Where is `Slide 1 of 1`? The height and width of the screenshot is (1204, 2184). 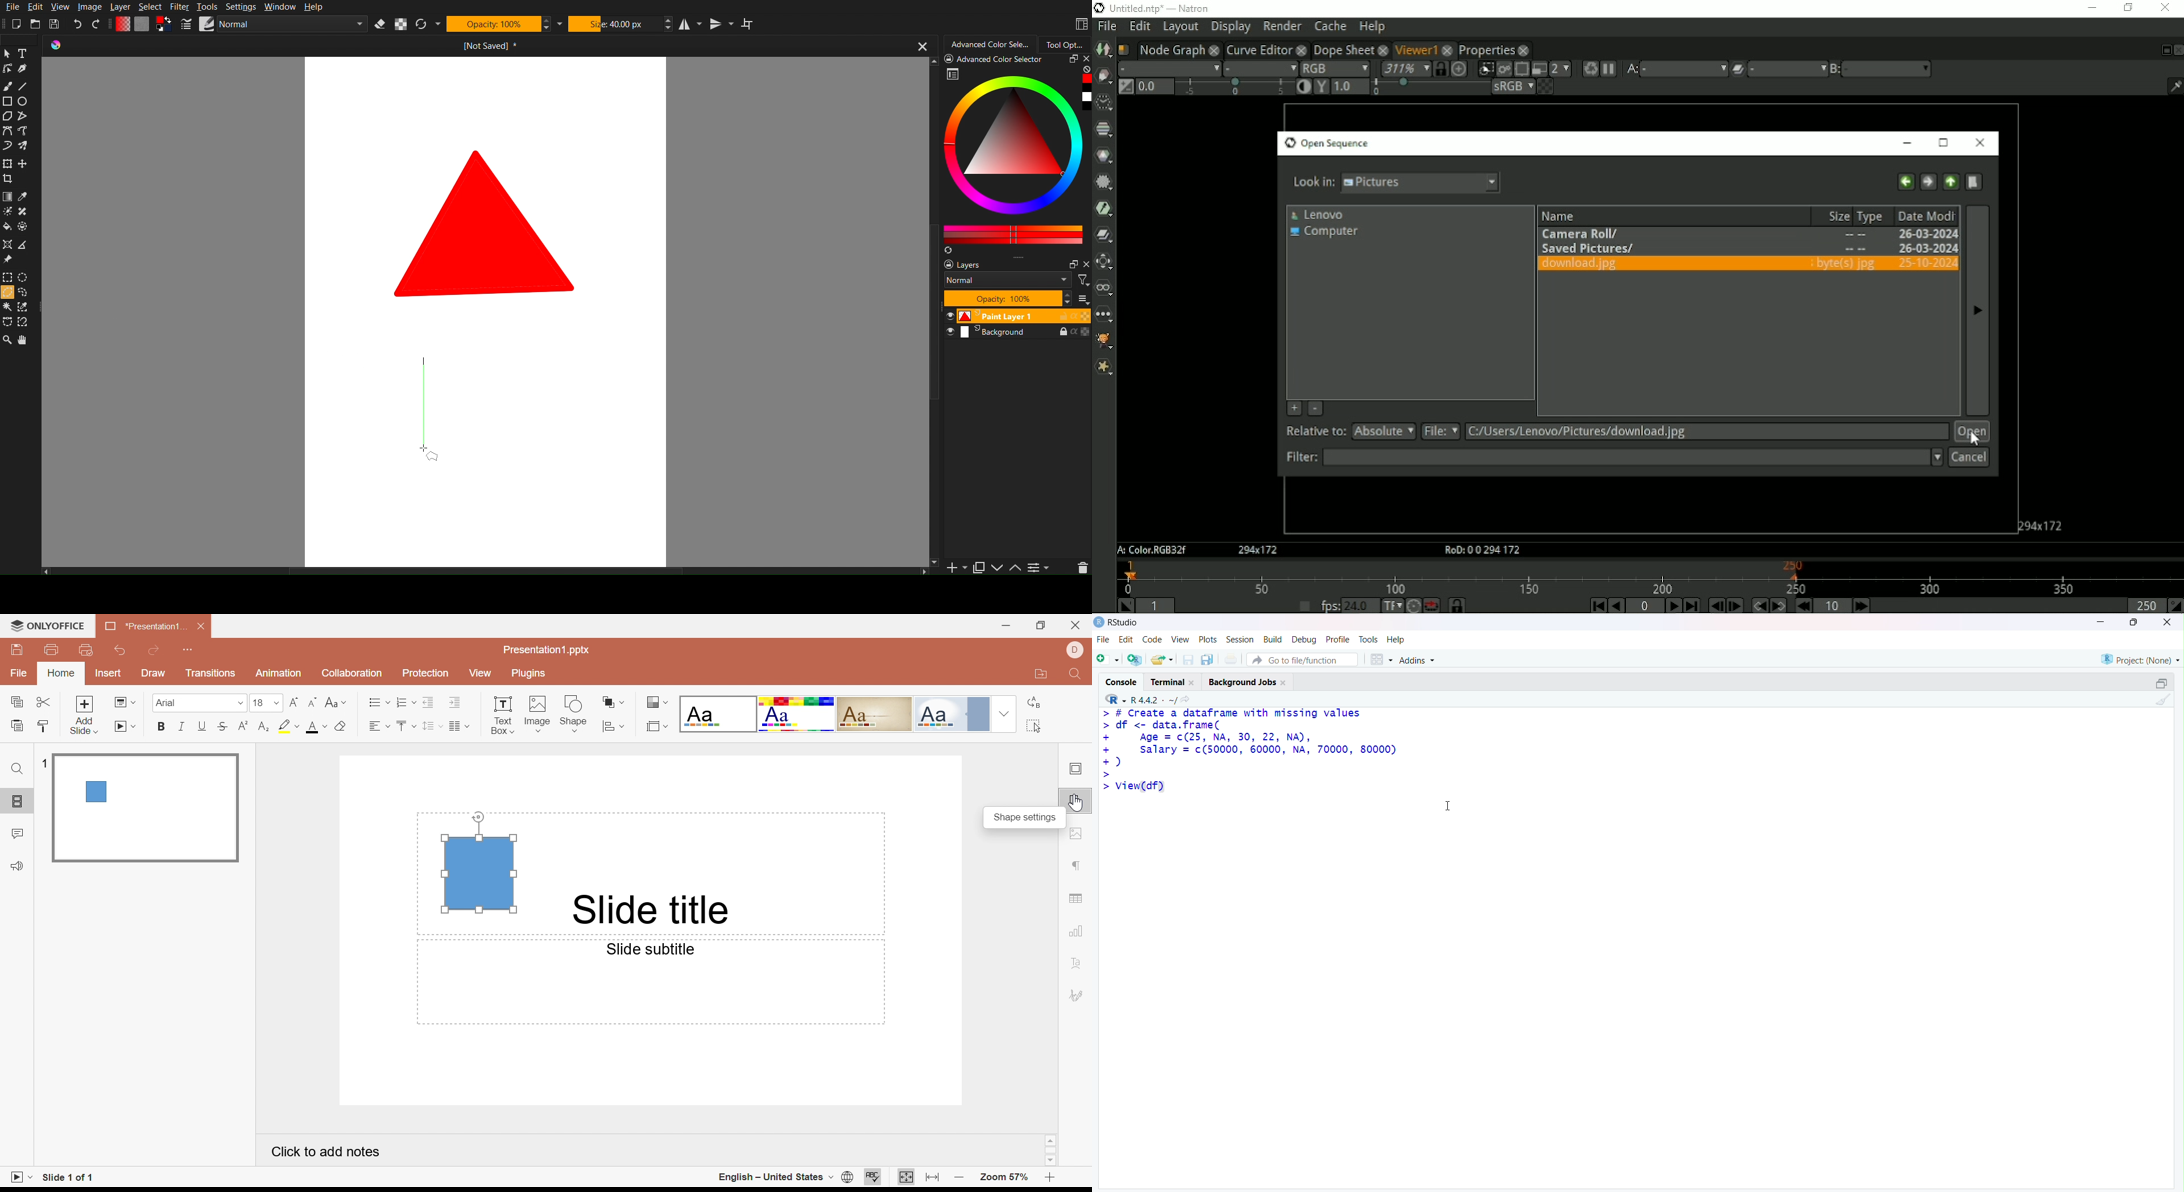 Slide 1 of 1 is located at coordinates (70, 1178).